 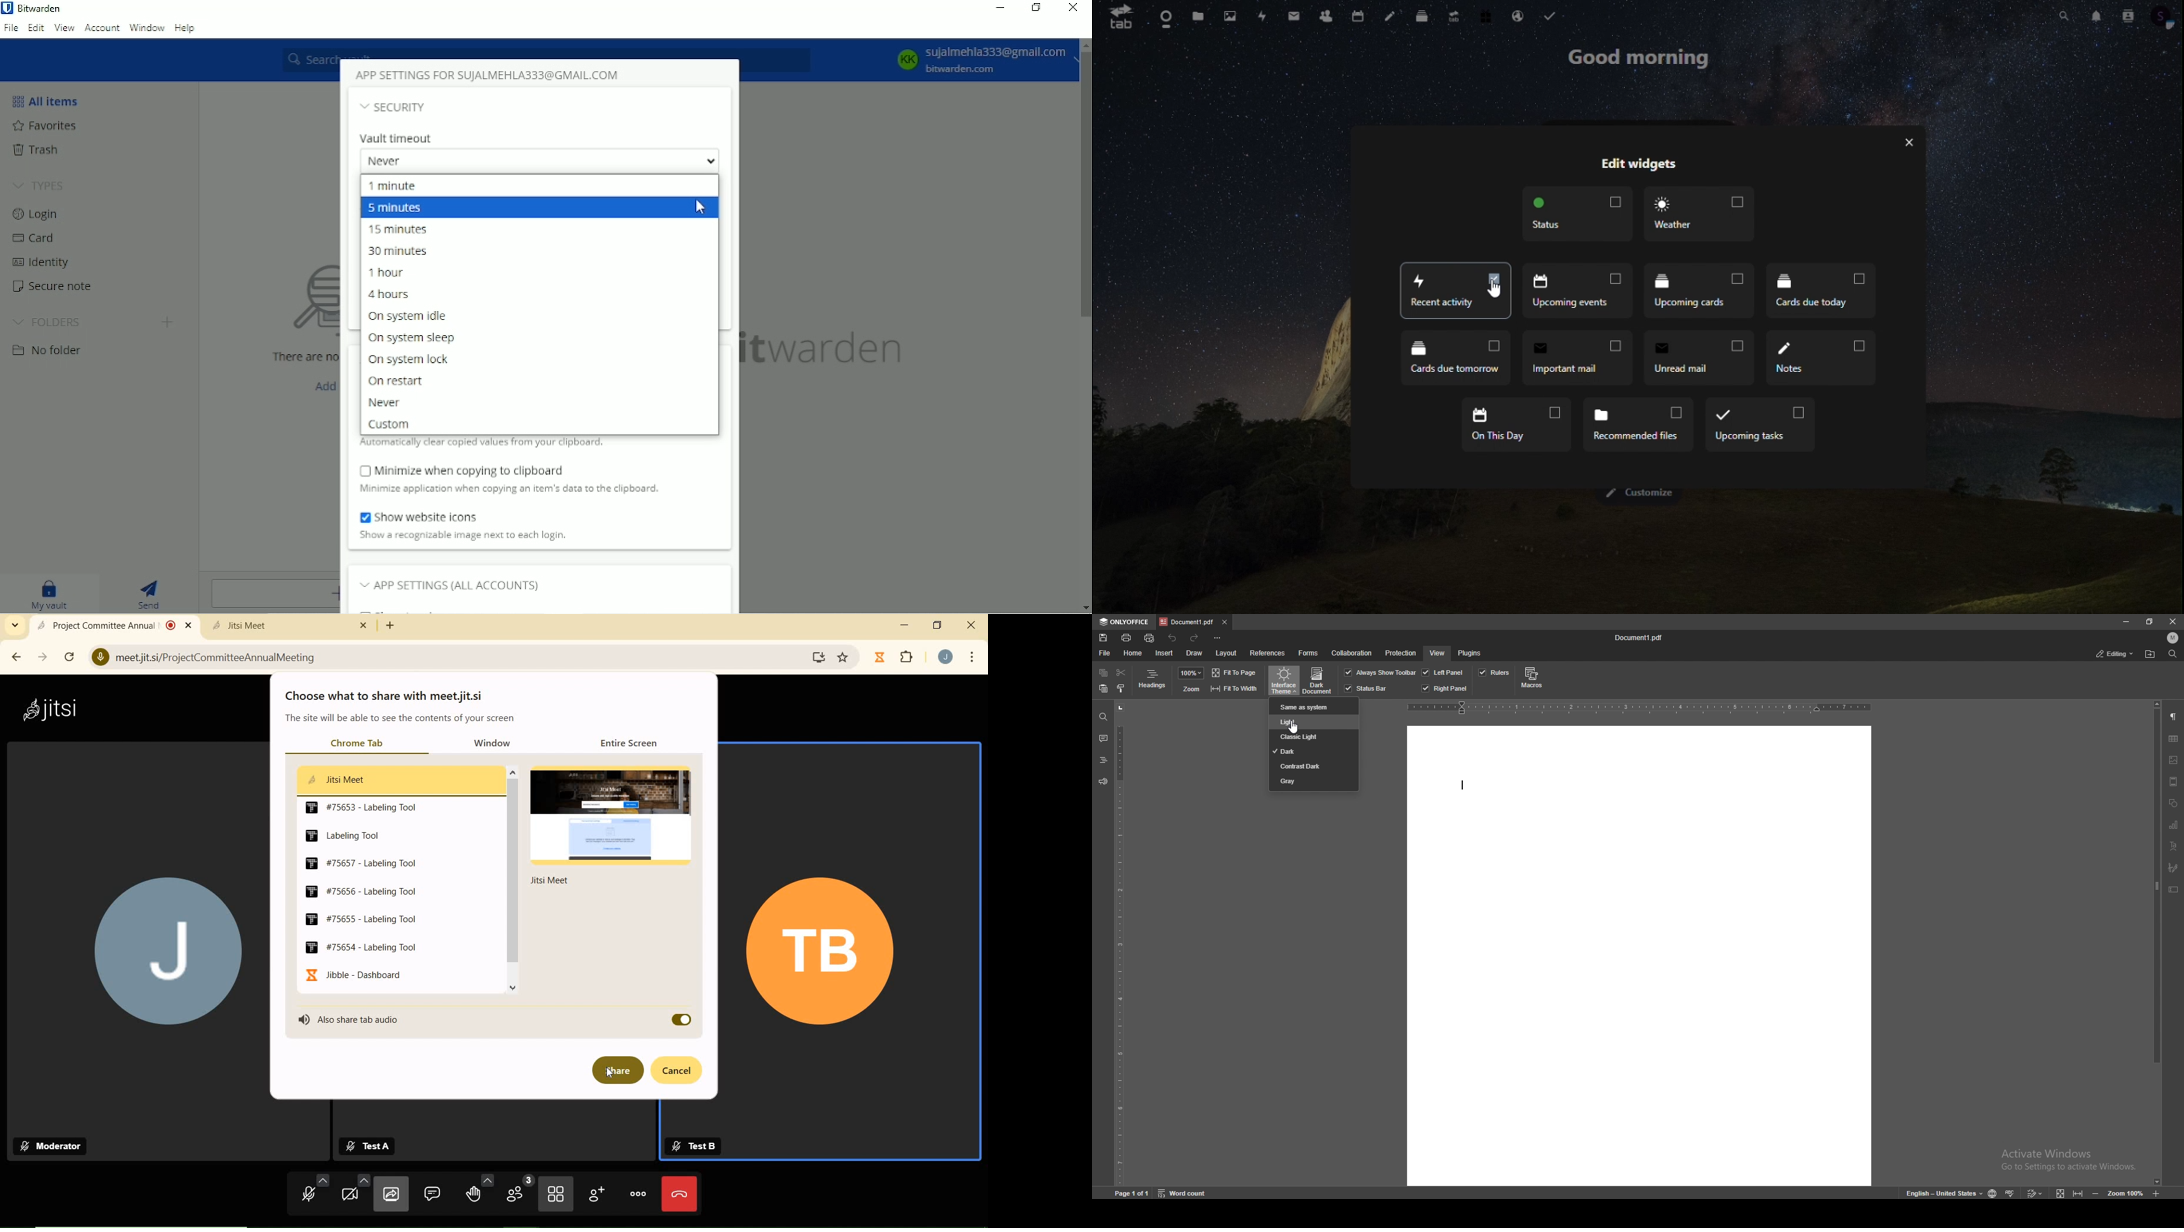 What do you see at coordinates (1103, 782) in the screenshot?
I see `feedback` at bounding box center [1103, 782].